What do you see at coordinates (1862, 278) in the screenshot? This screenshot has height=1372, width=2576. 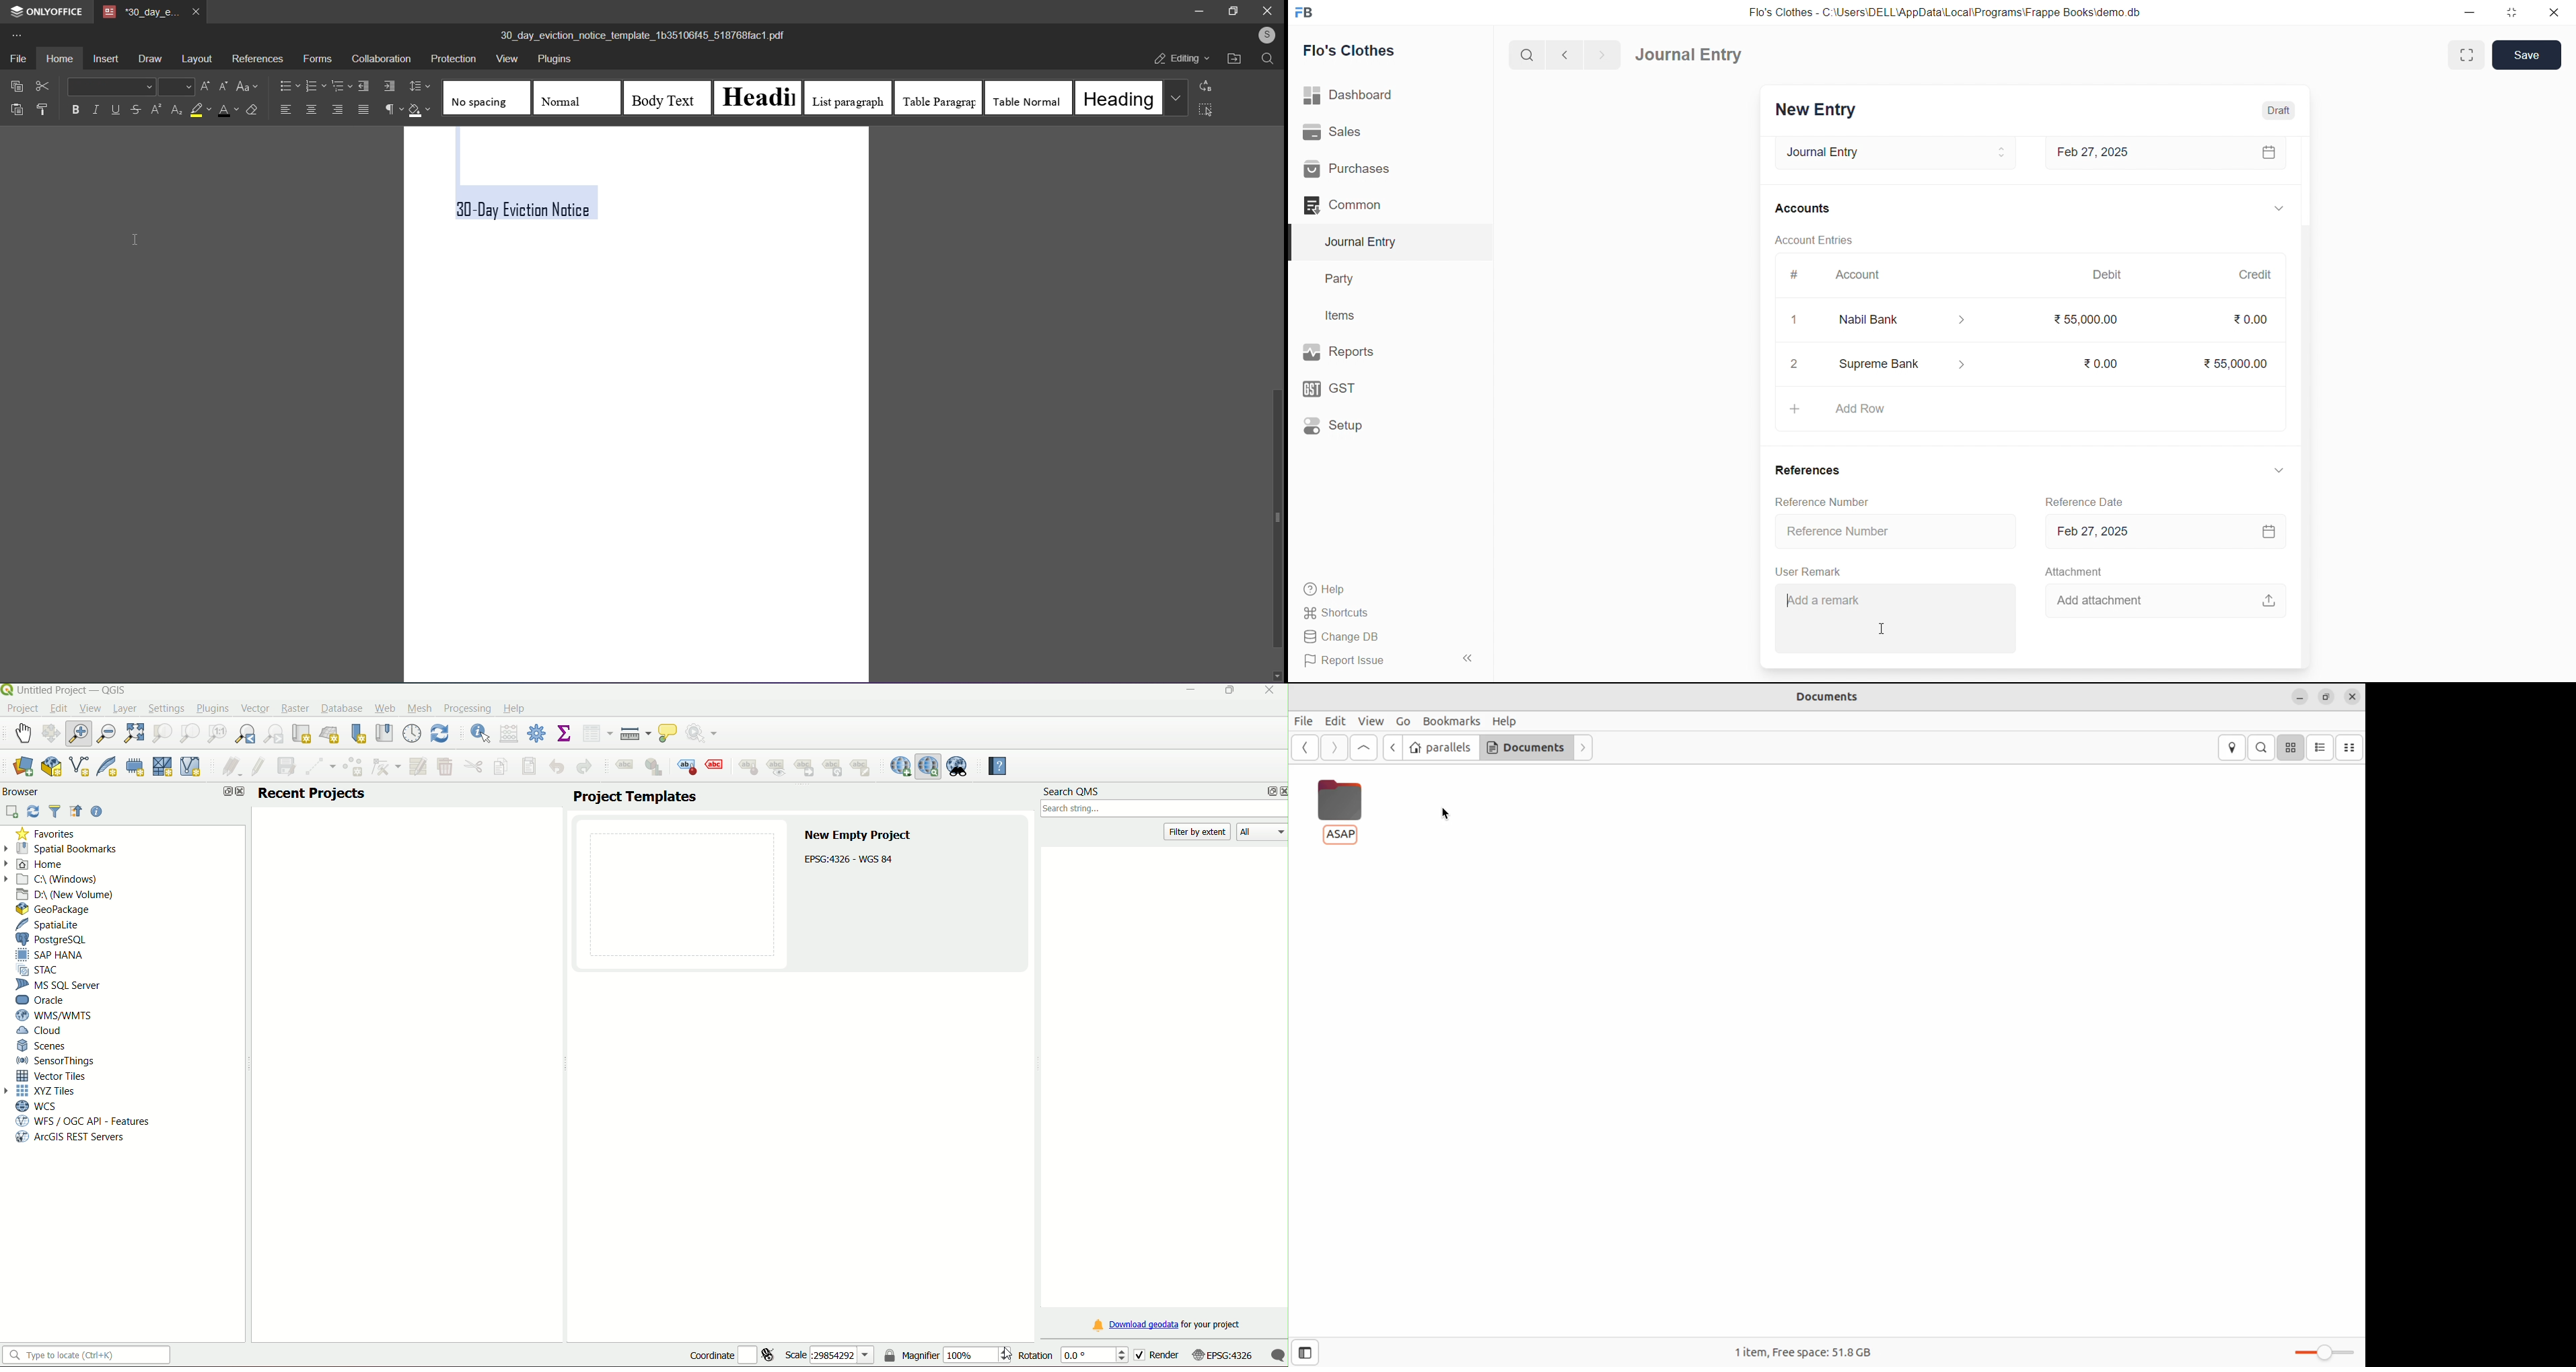 I see `Account` at bounding box center [1862, 278].